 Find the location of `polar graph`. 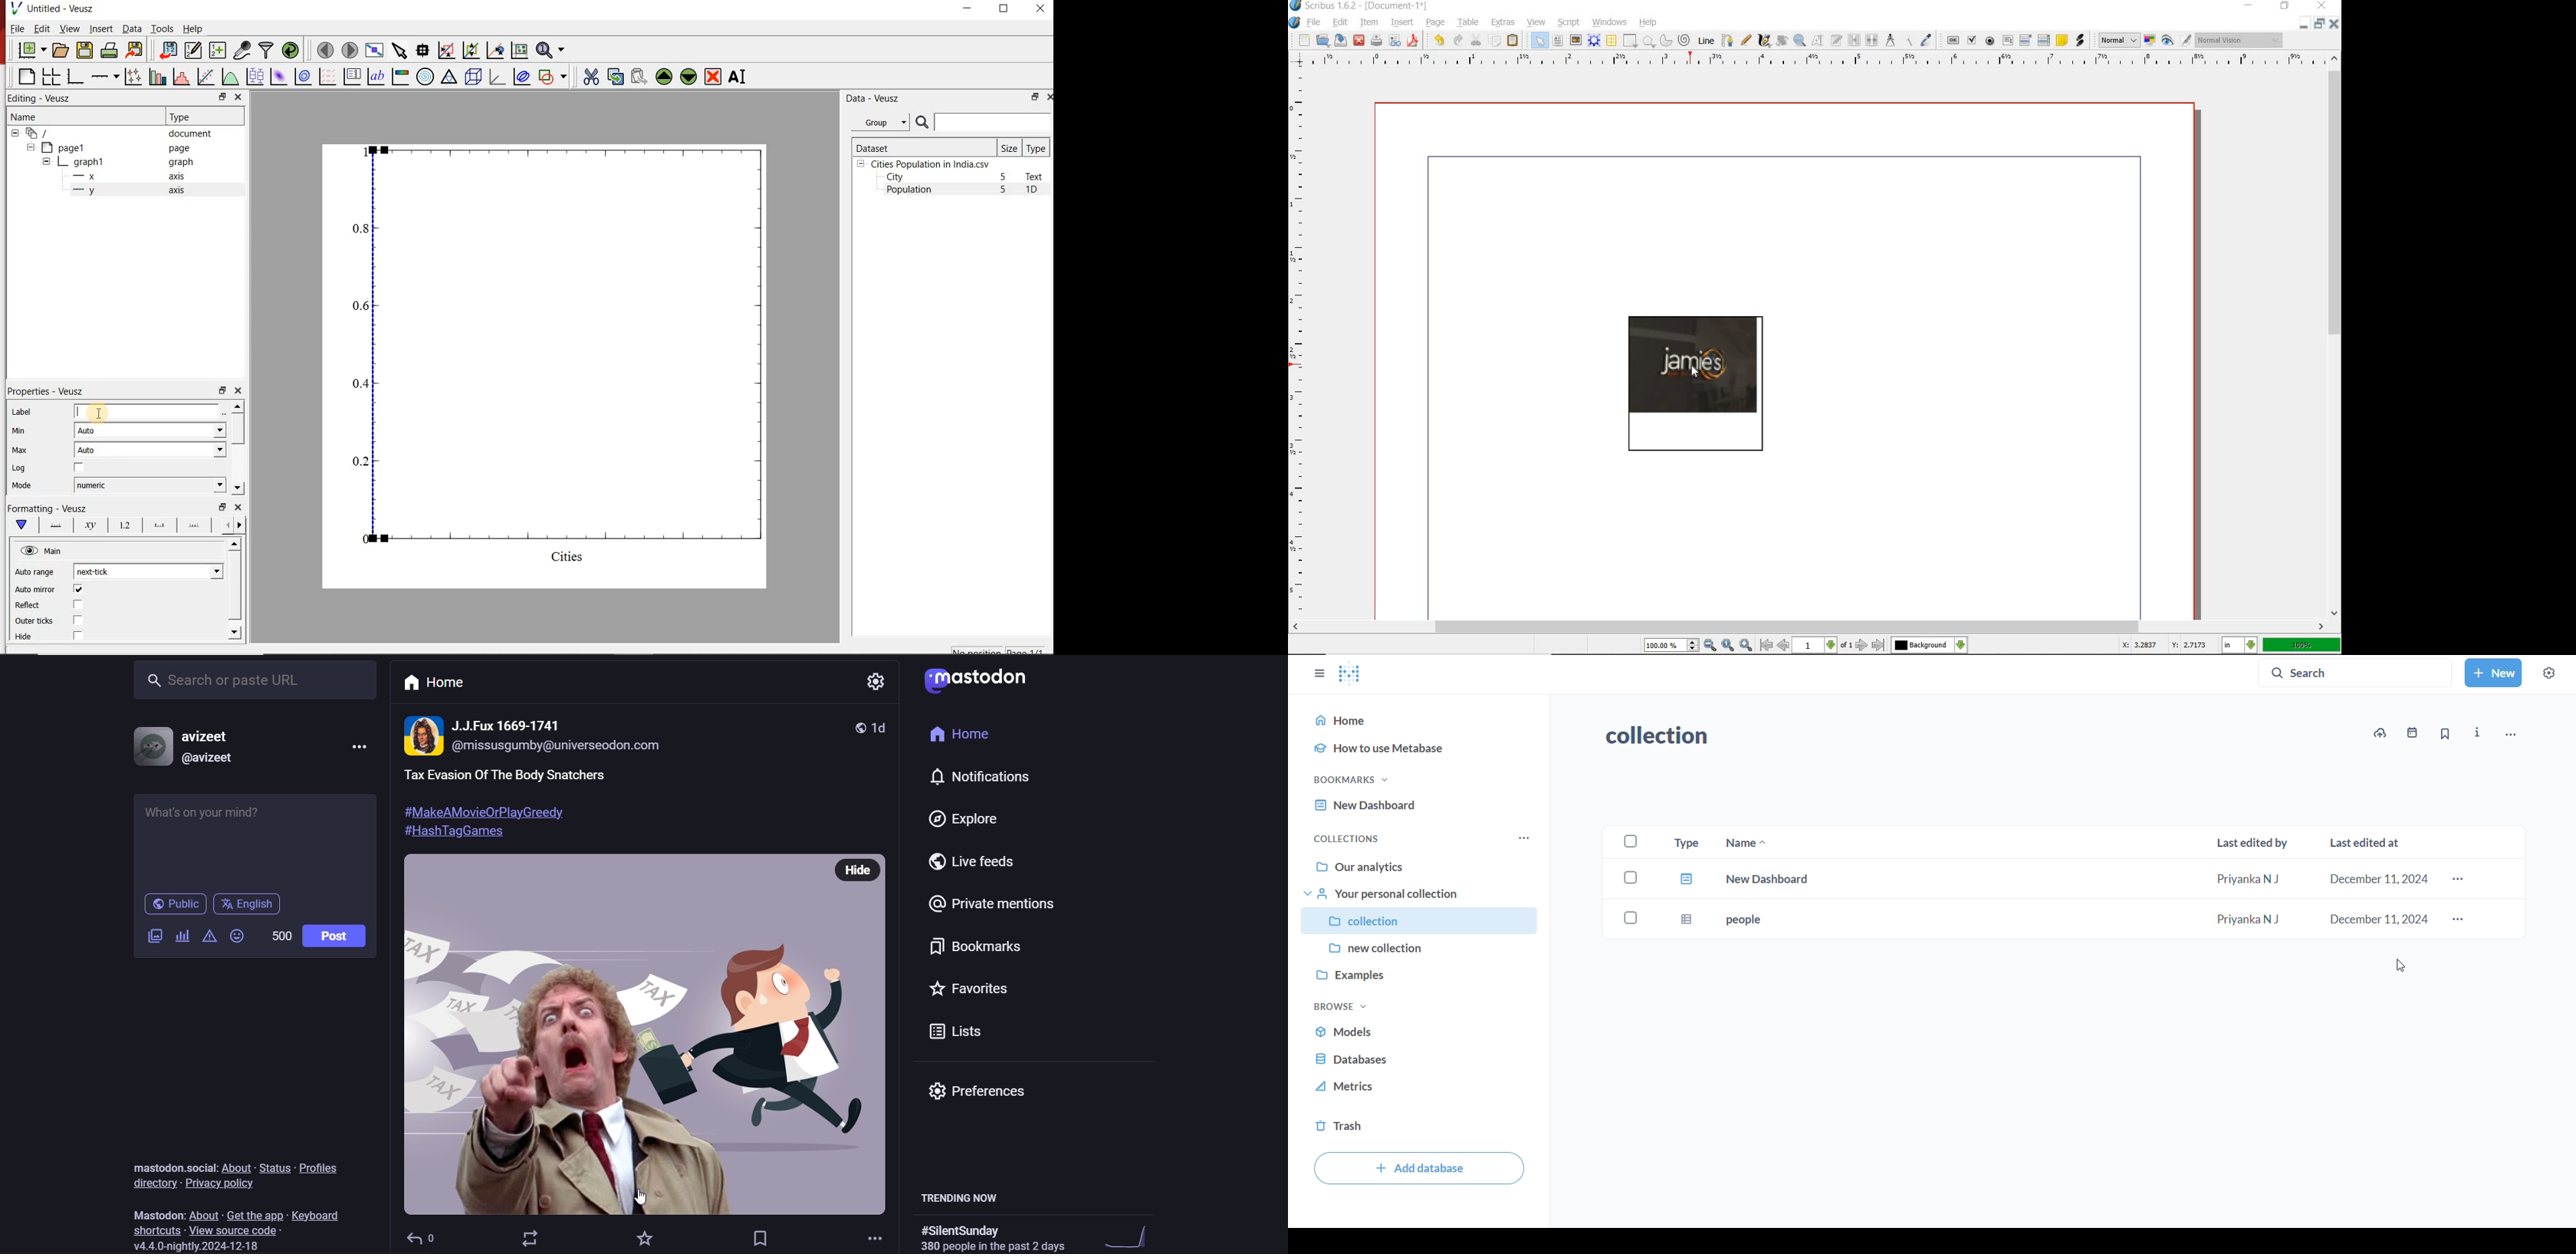

polar graph is located at coordinates (425, 76).